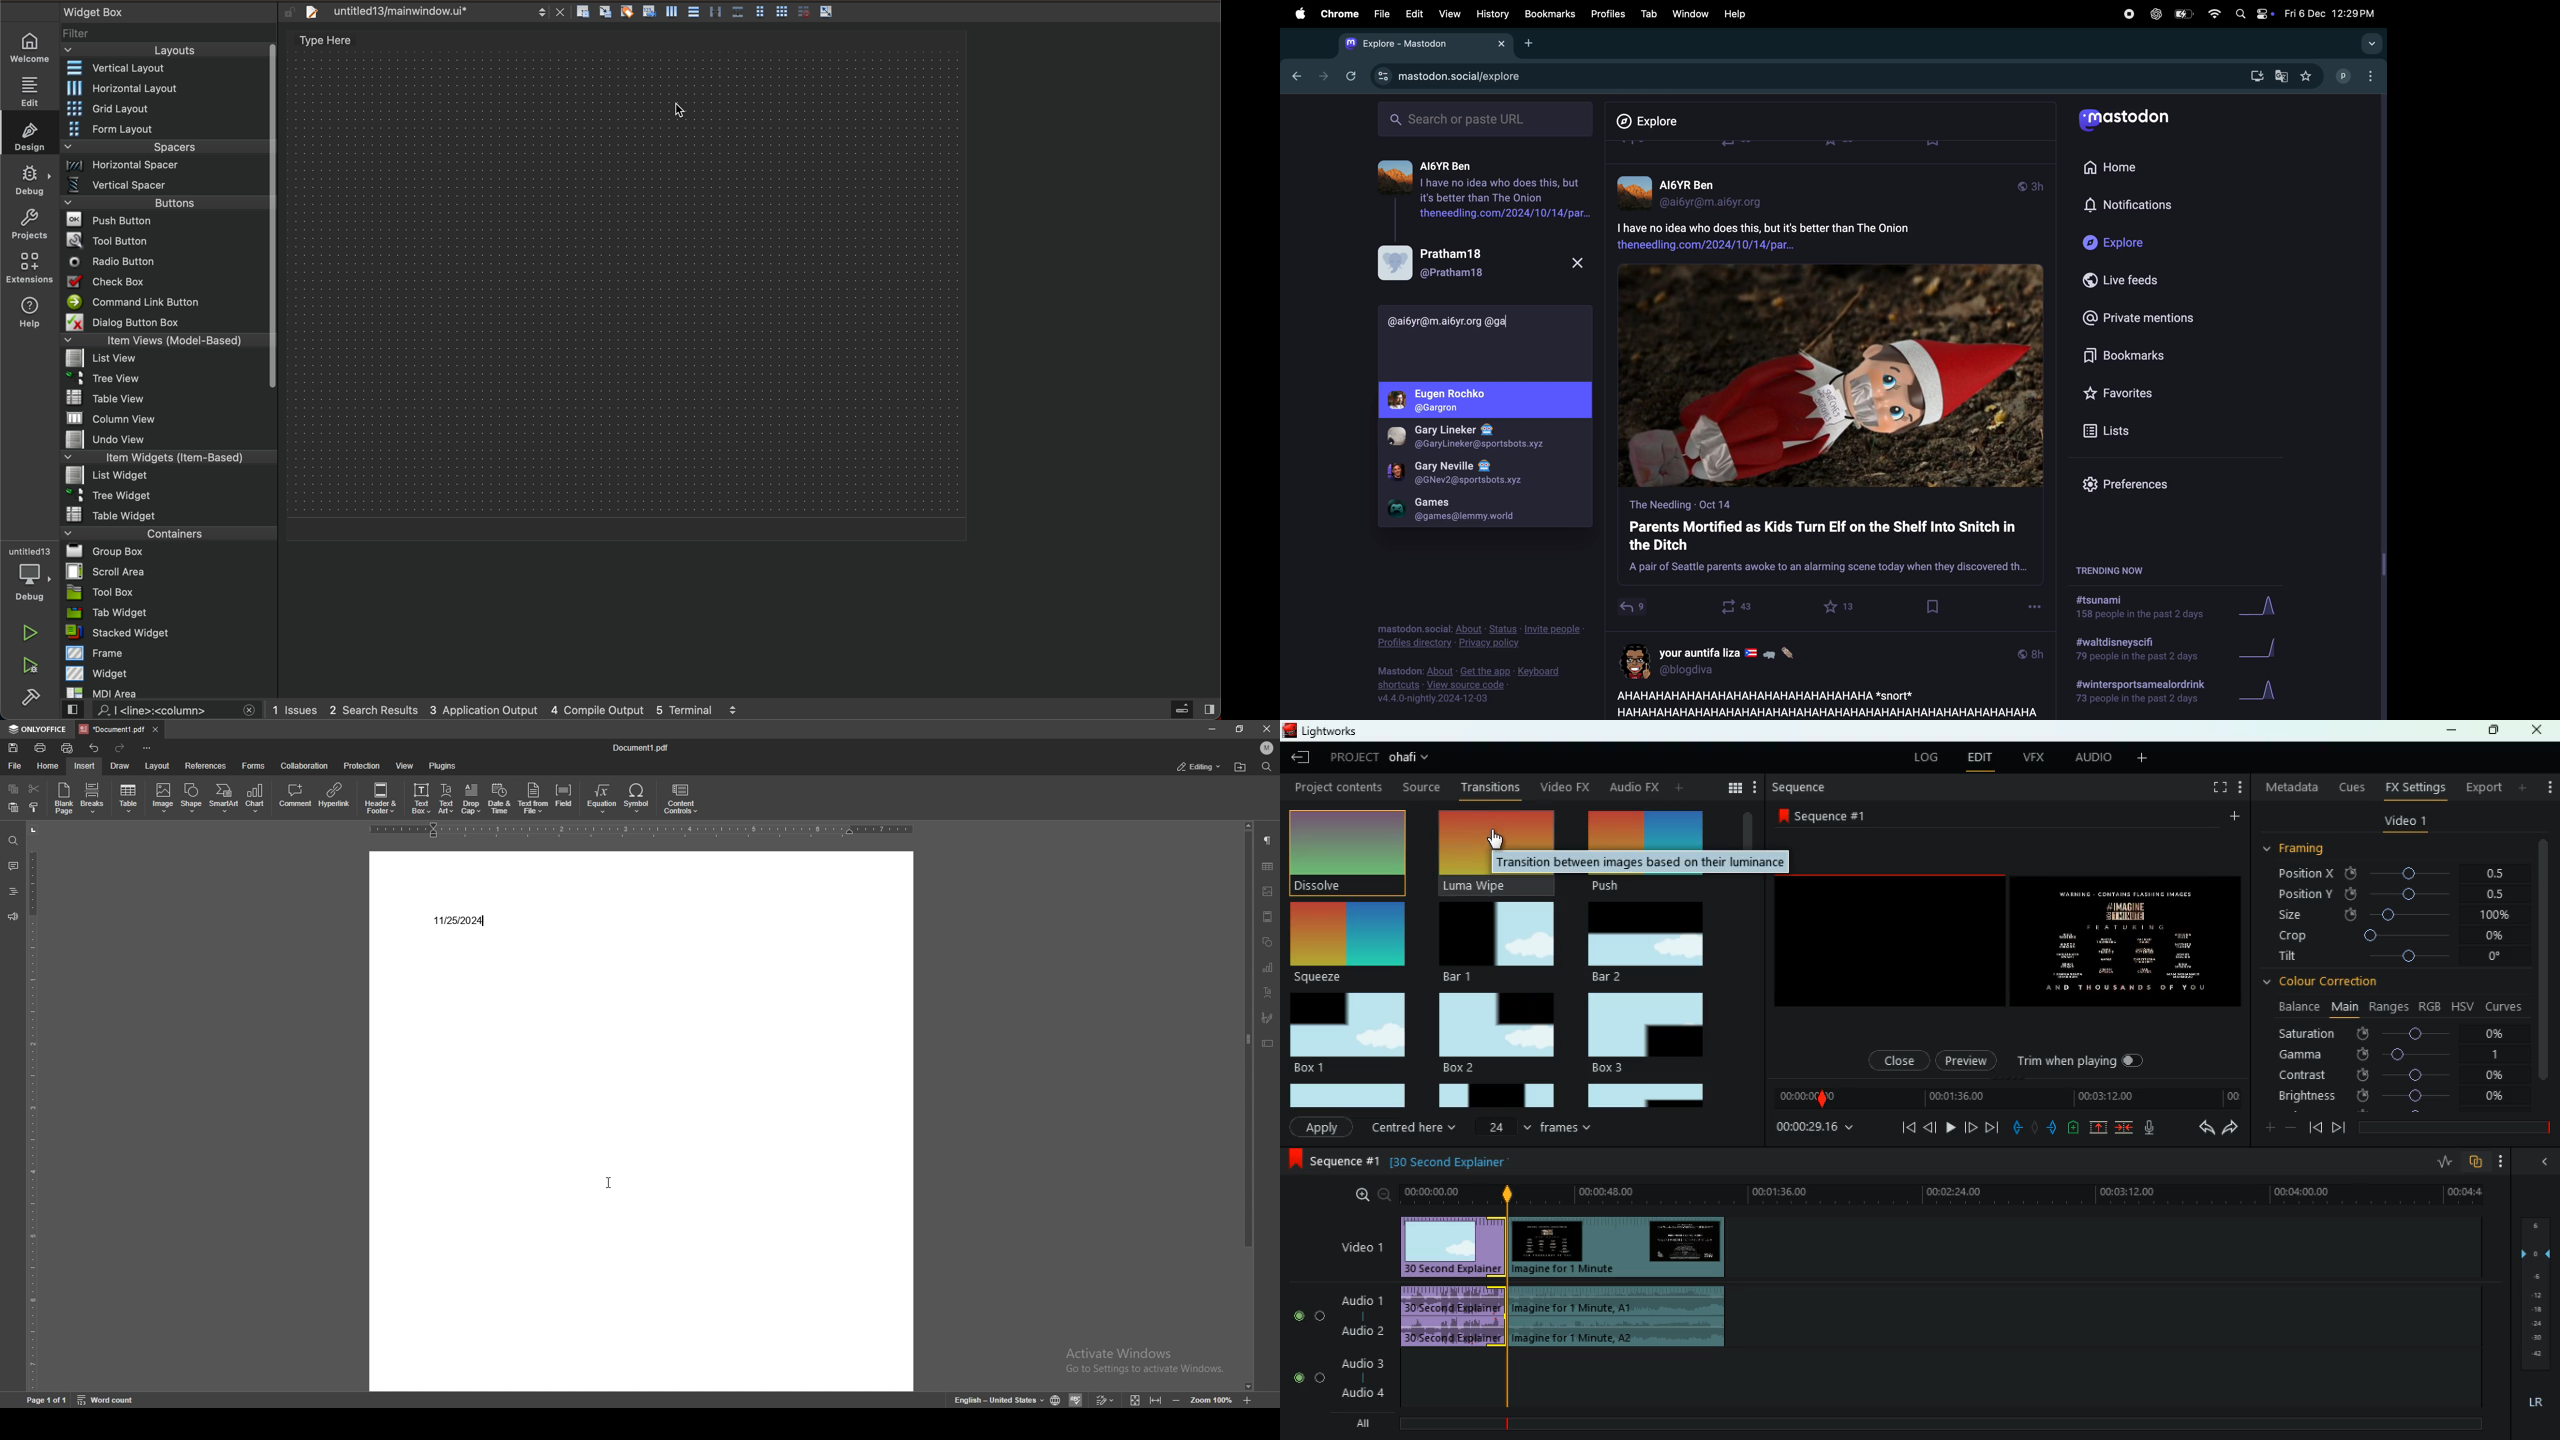 This screenshot has width=2576, height=1456. I want to click on position x, so click(2402, 874).